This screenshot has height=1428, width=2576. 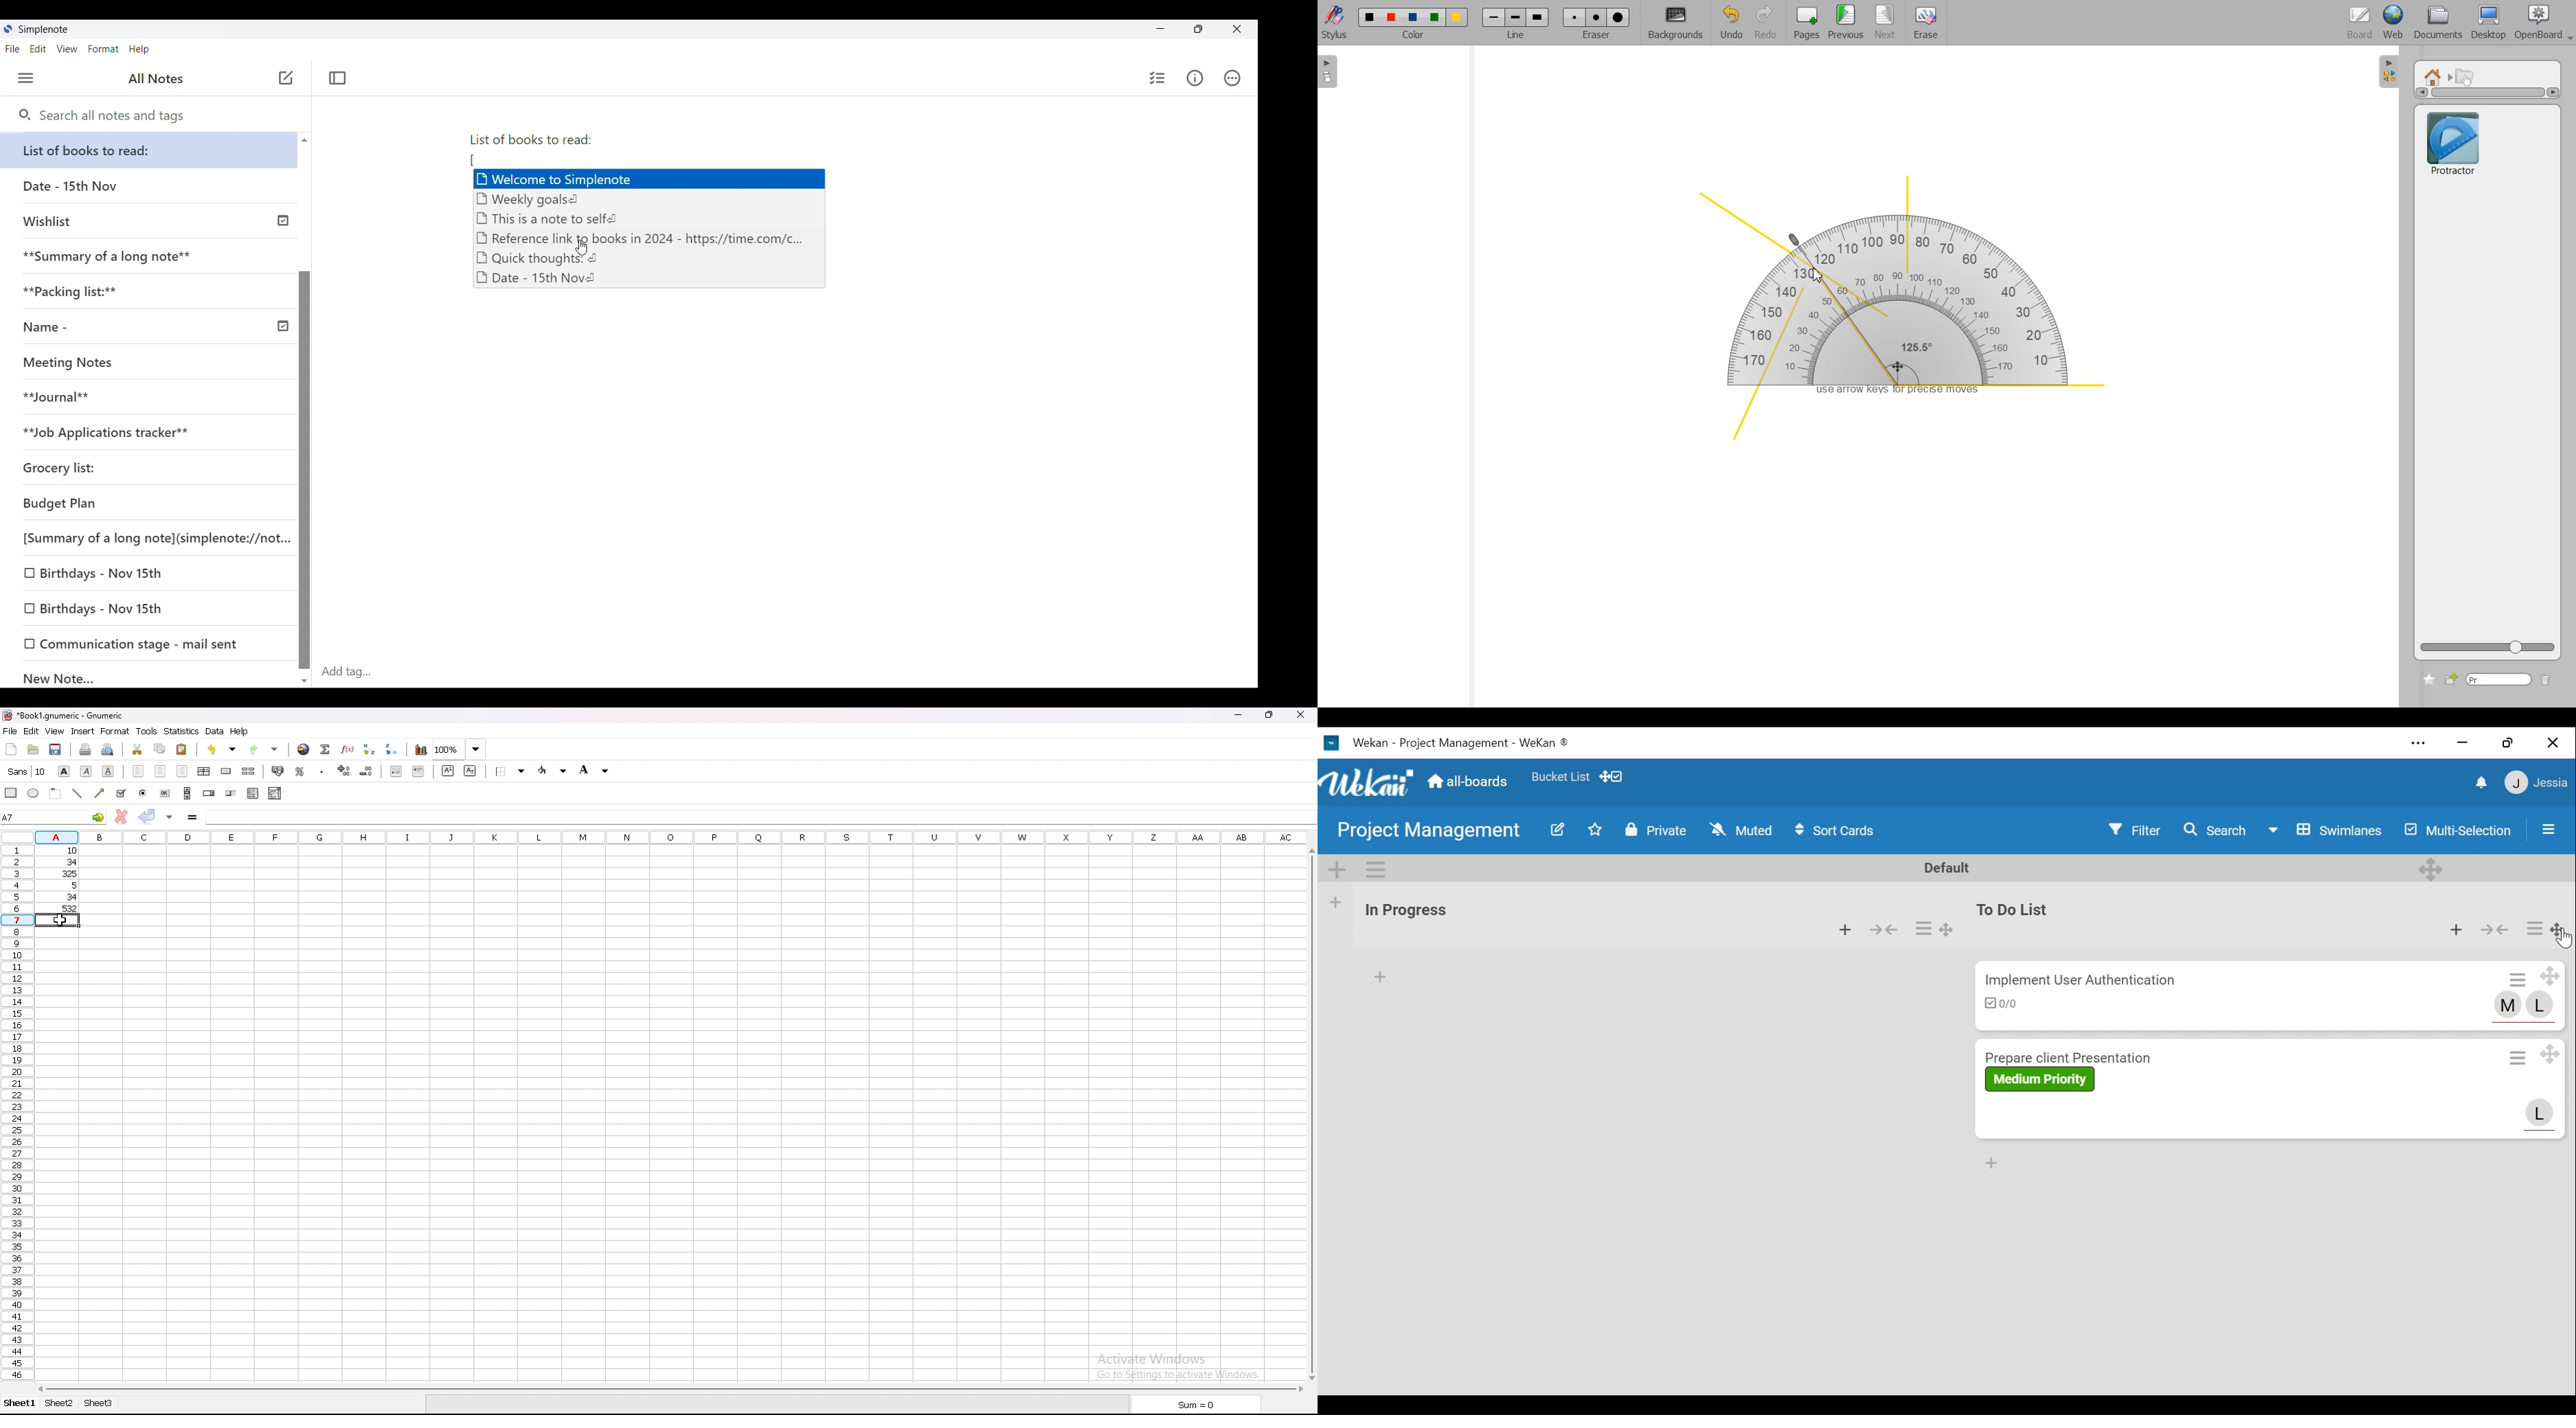 I want to click on Close, so click(x=1238, y=29).